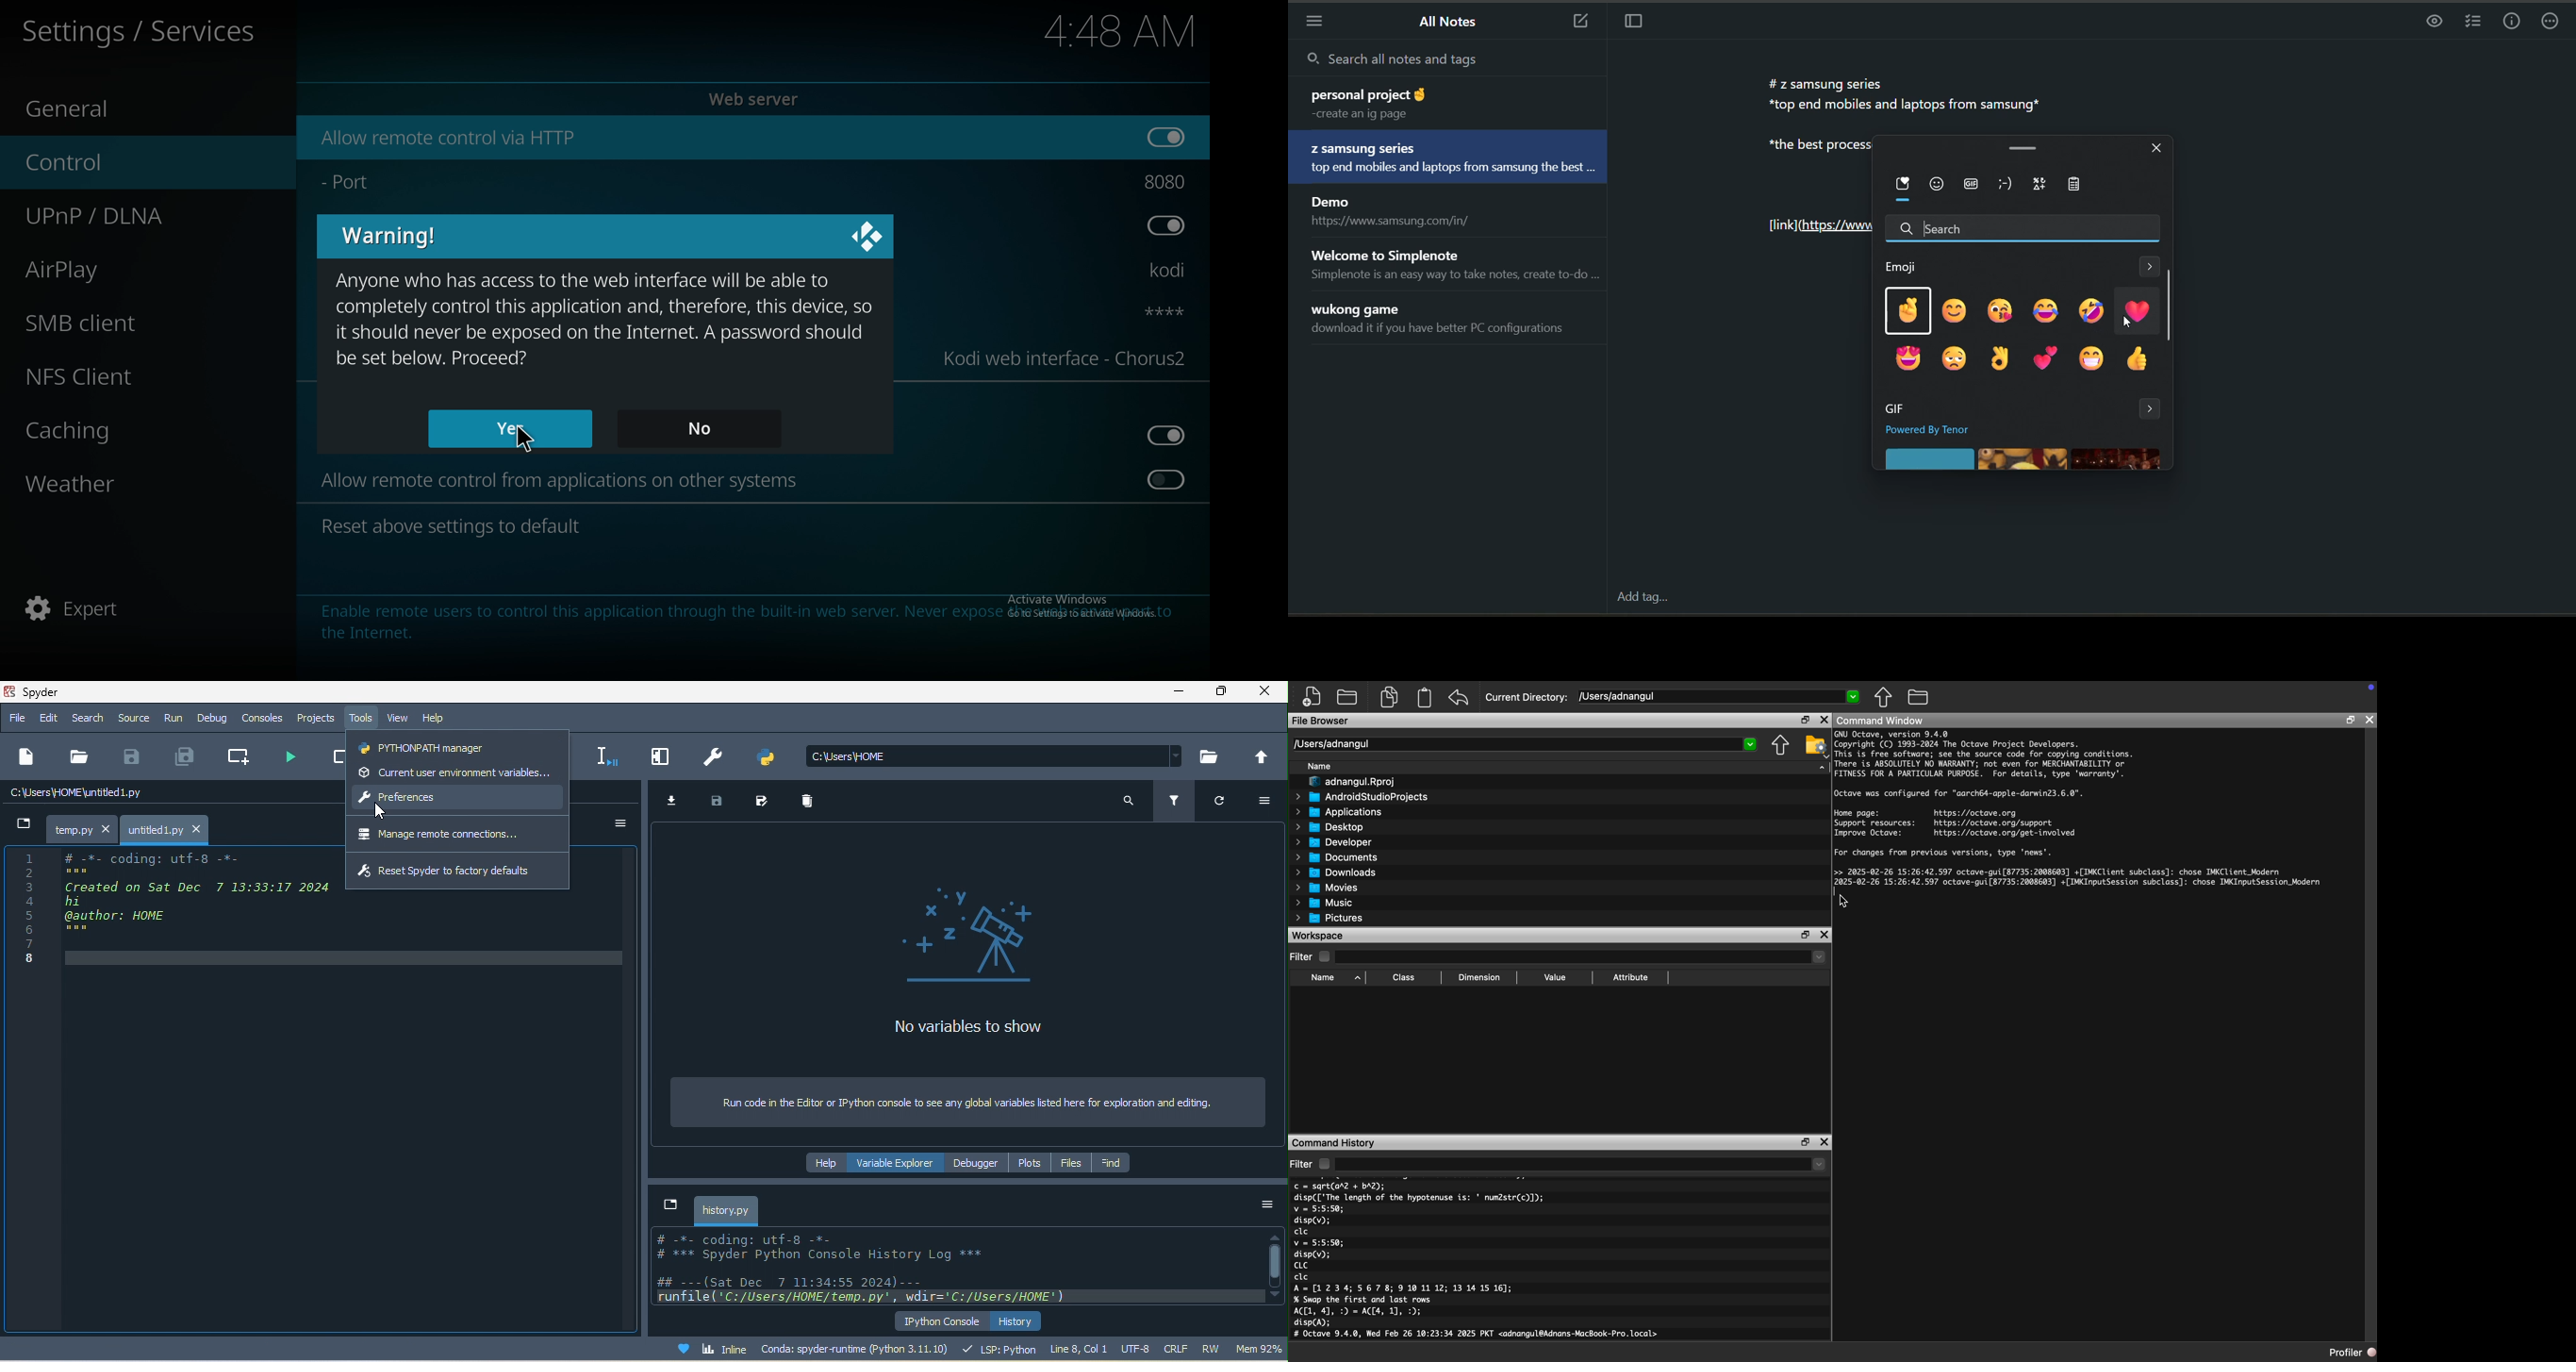 Image resolution: width=2576 pixels, height=1372 pixels. I want to click on control, so click(92, 161).